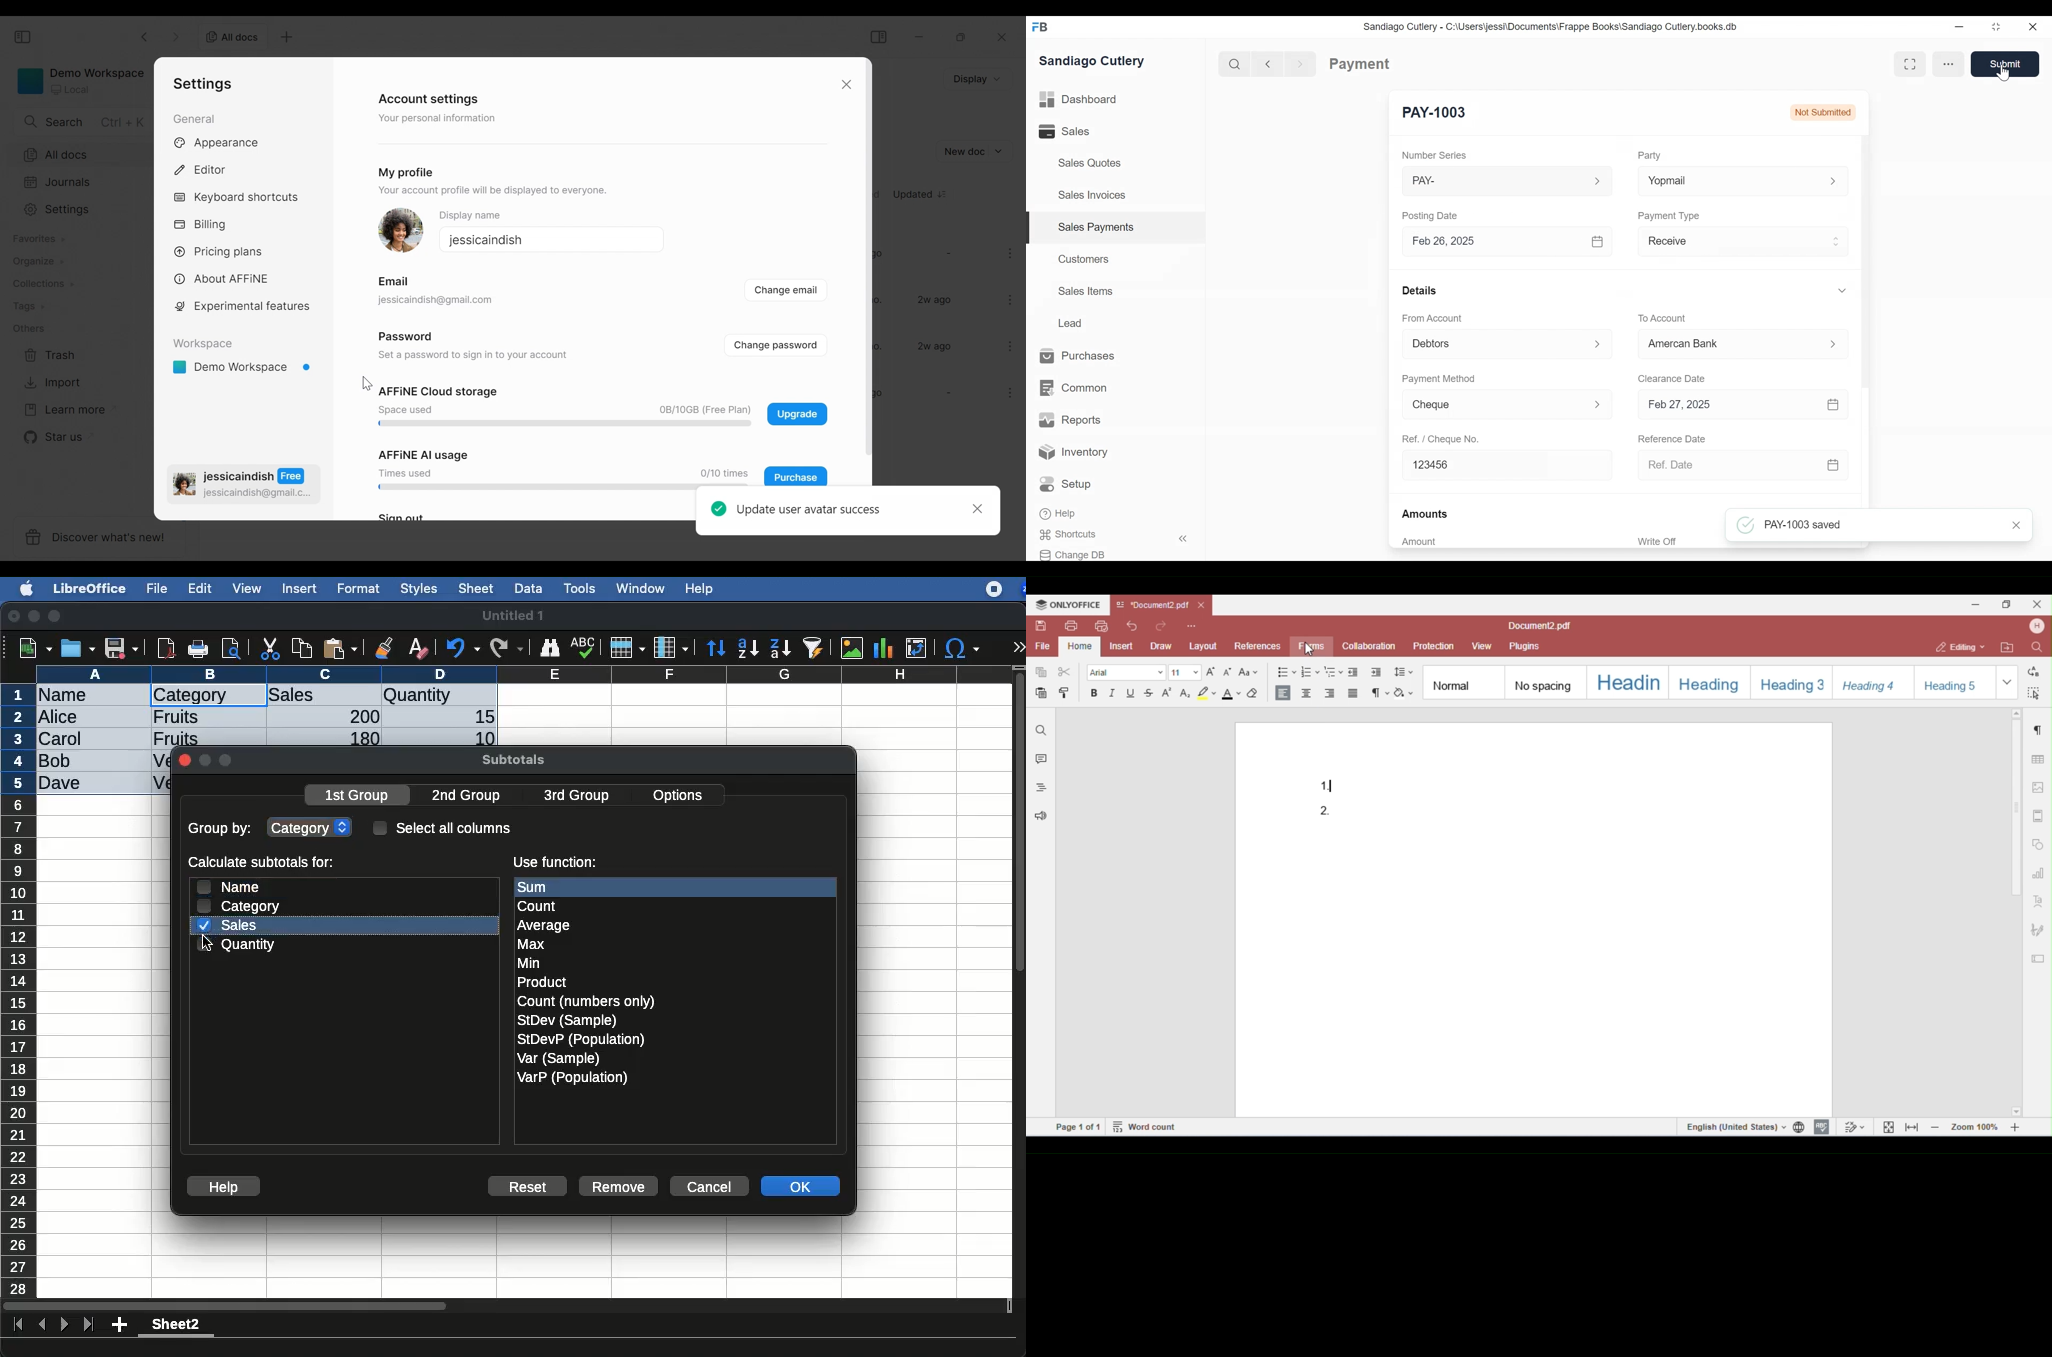 The width and height of the screenshot is (2072, 1372). What do you see at coordinates (34, 306) in the screenshot?
I see `Tags` at bounding box center [34, 306].